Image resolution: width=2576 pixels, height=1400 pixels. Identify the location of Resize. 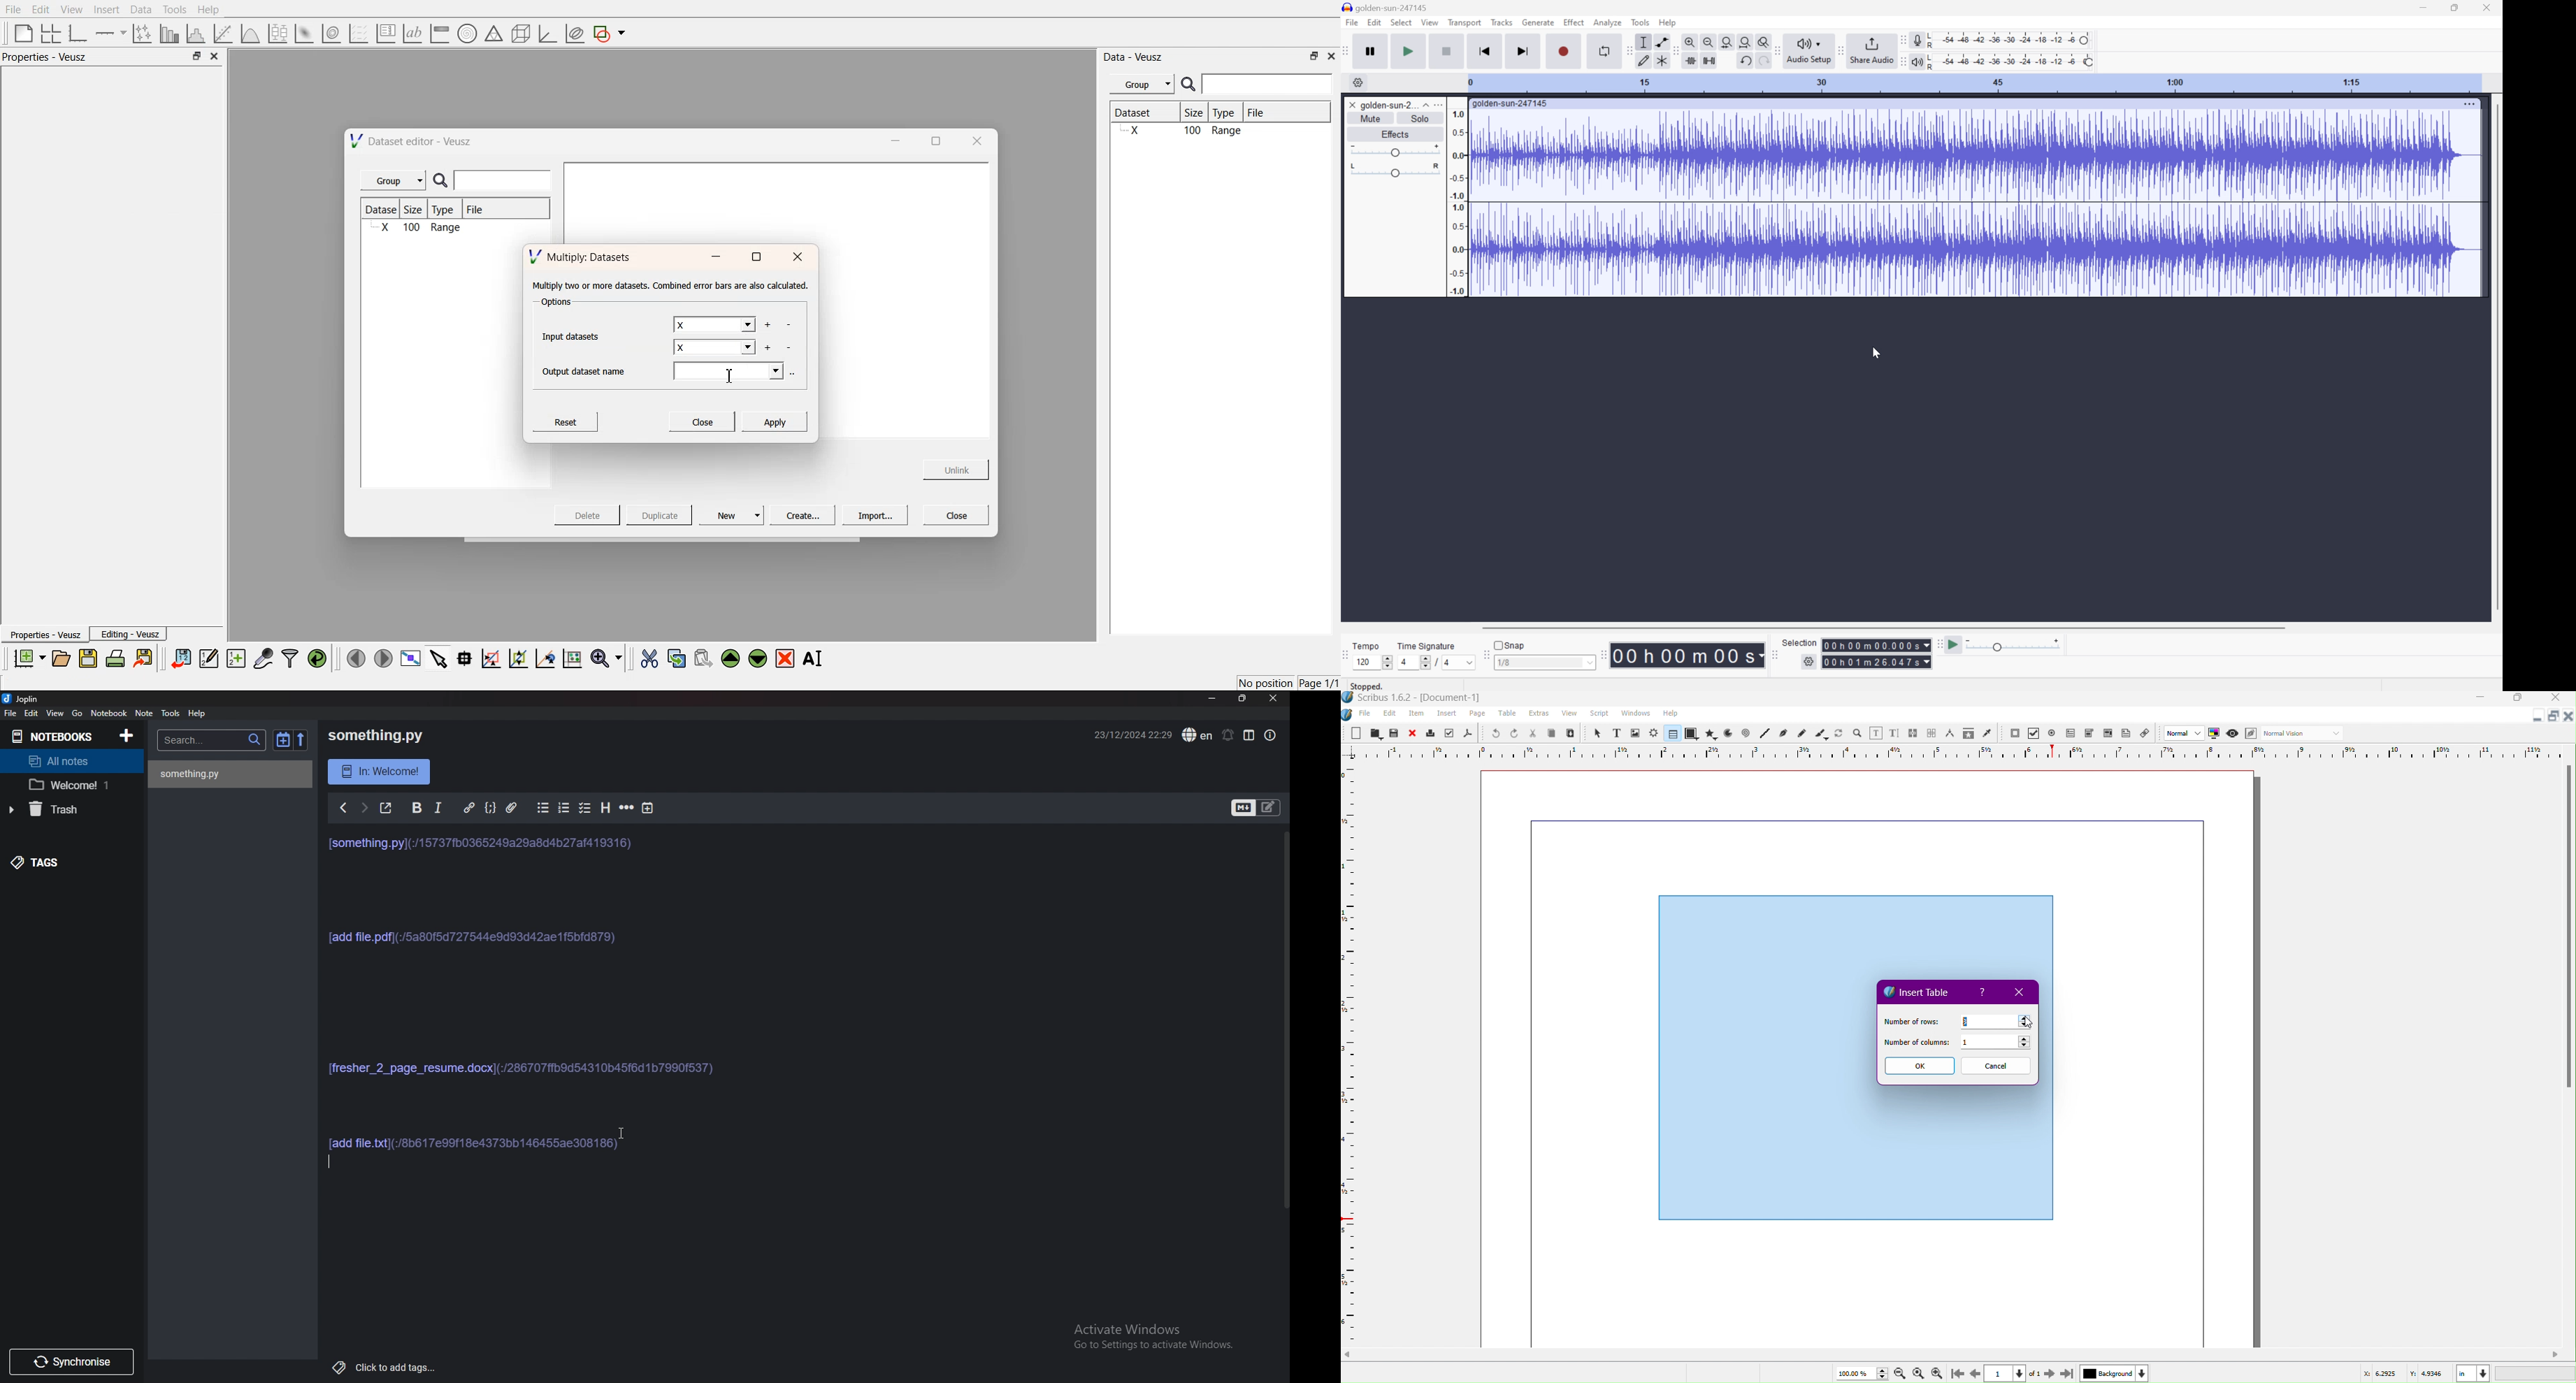
(1244, 699).